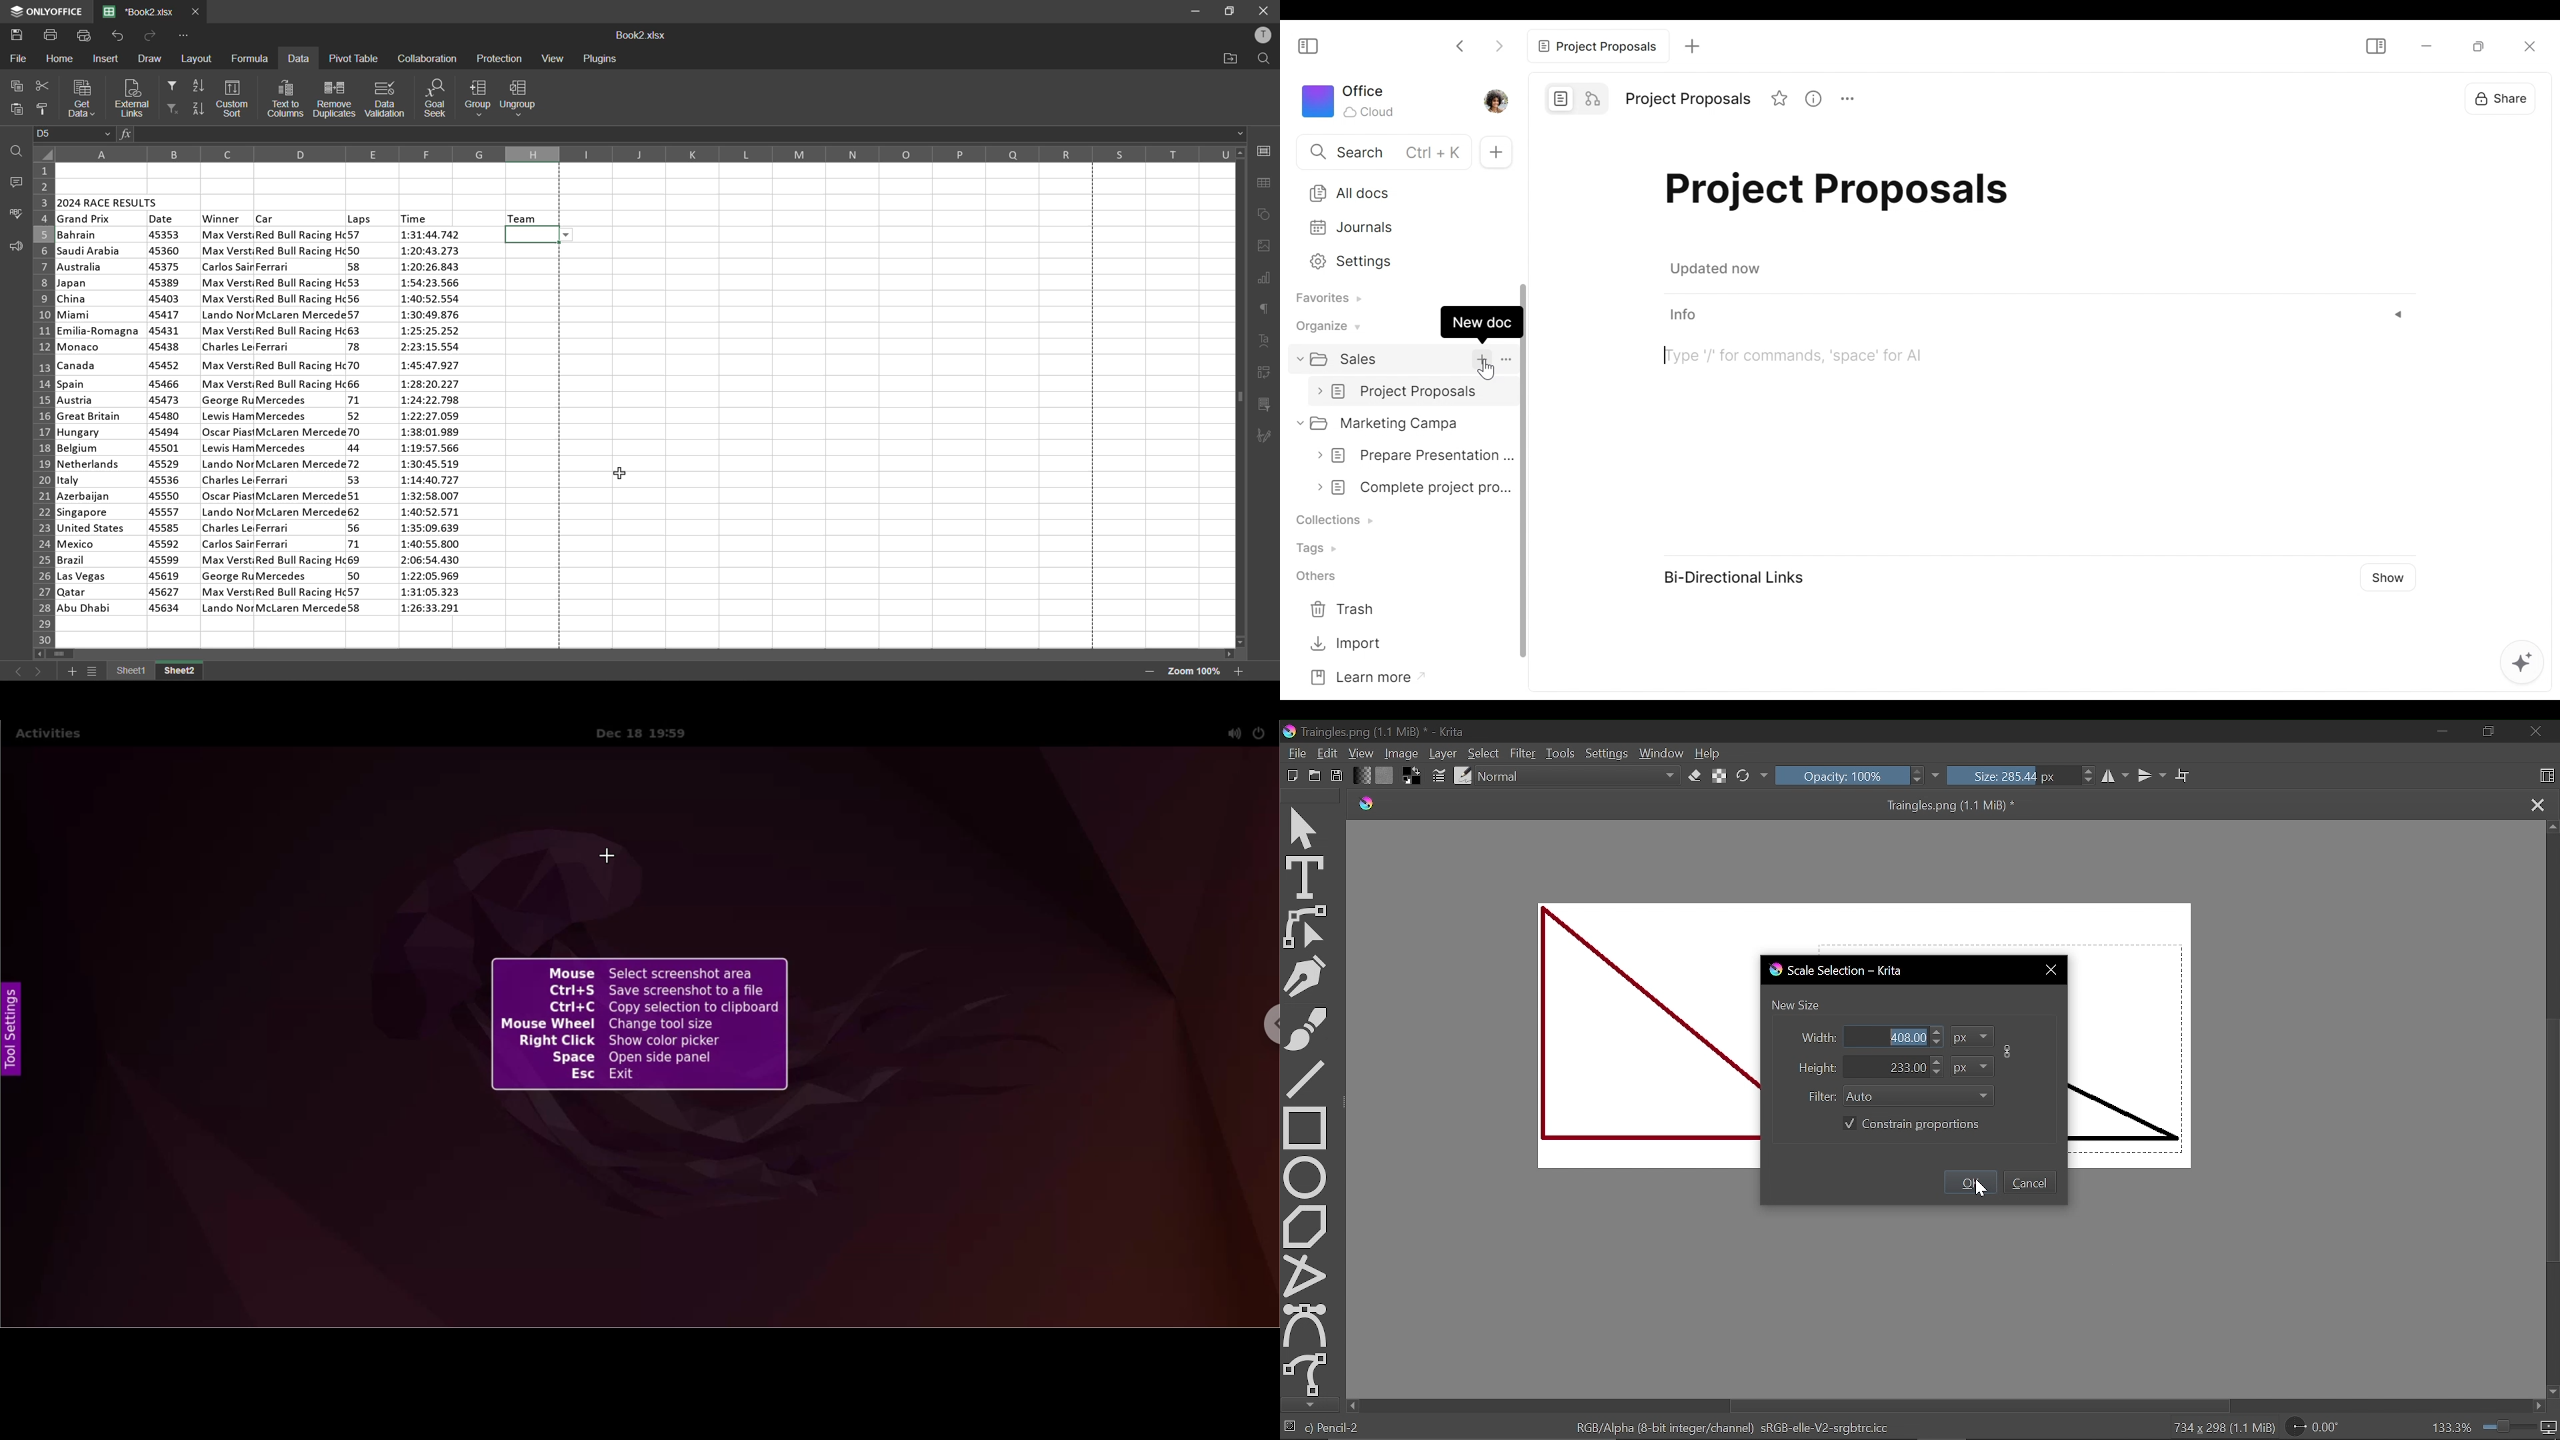 This screenshot has width=2576, height=1456. What do you see at coordinates (552, 58) in the screenshot?
I see `view` at bounding box center [552, 58].